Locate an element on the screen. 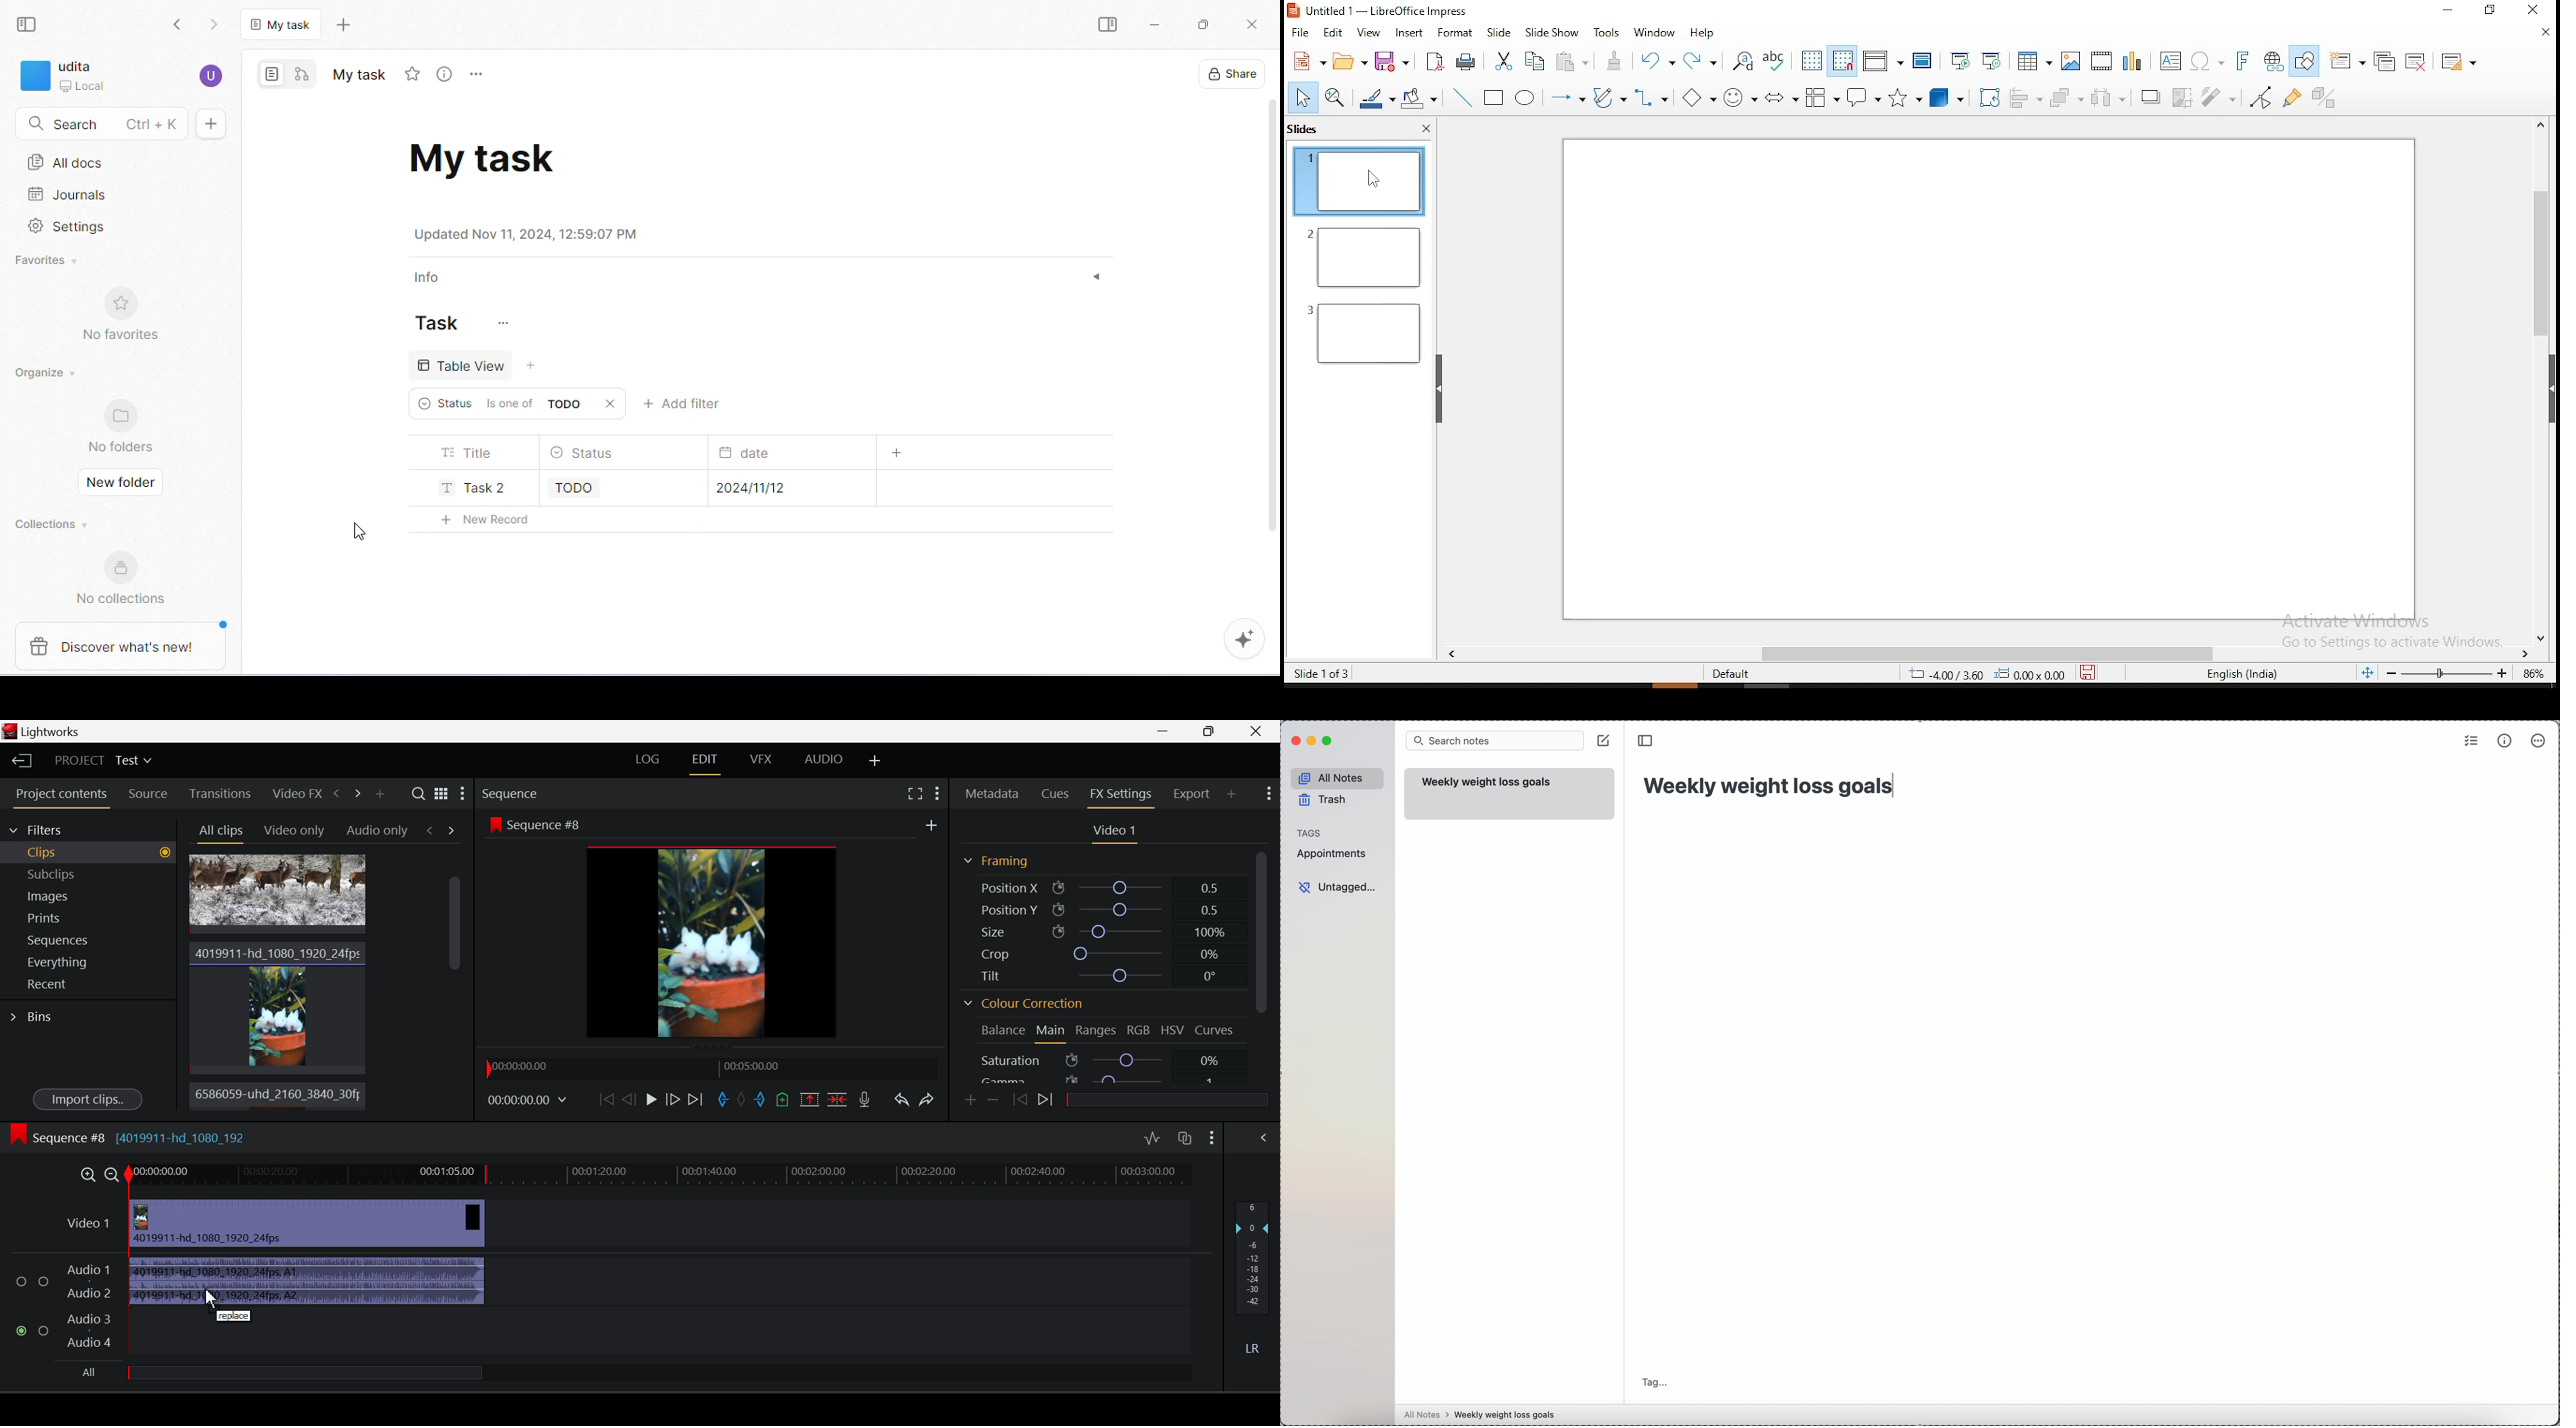  Import clips is located at coordinates (87, 1098).